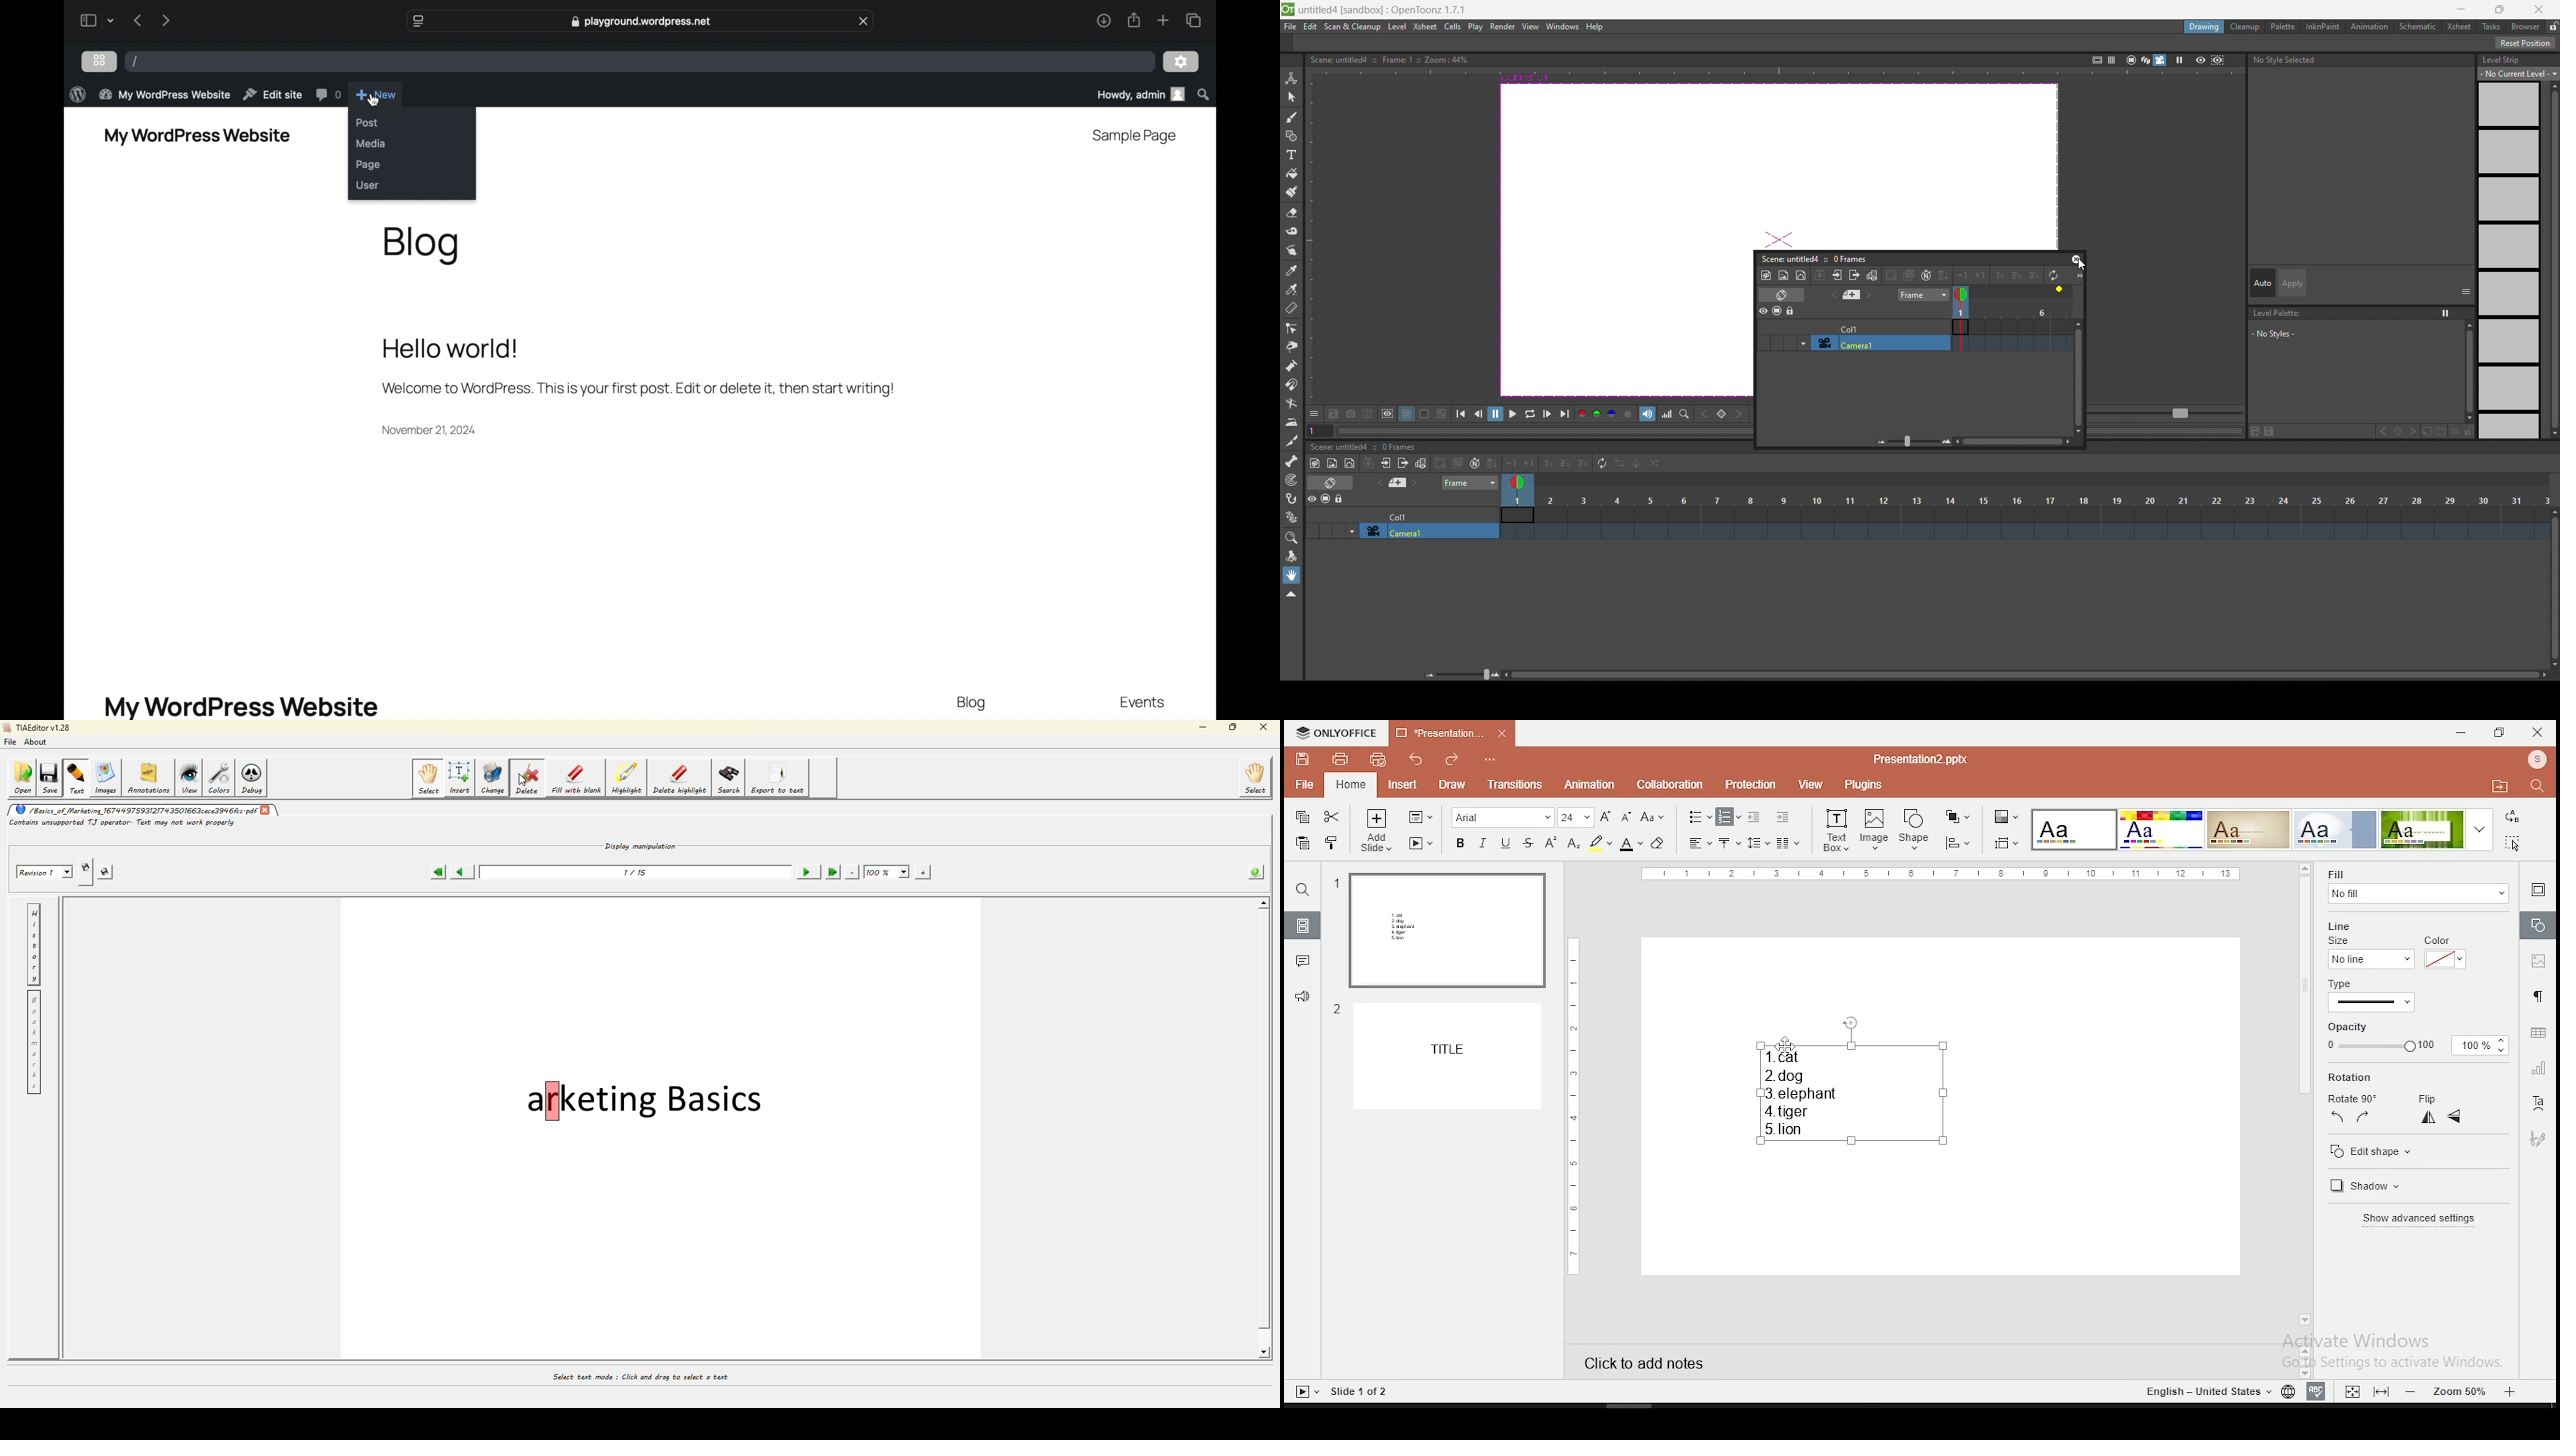  Describe the element at coordinates (1522, 481) in the screenshot. I see `double click to toggle onion skin` at that location.